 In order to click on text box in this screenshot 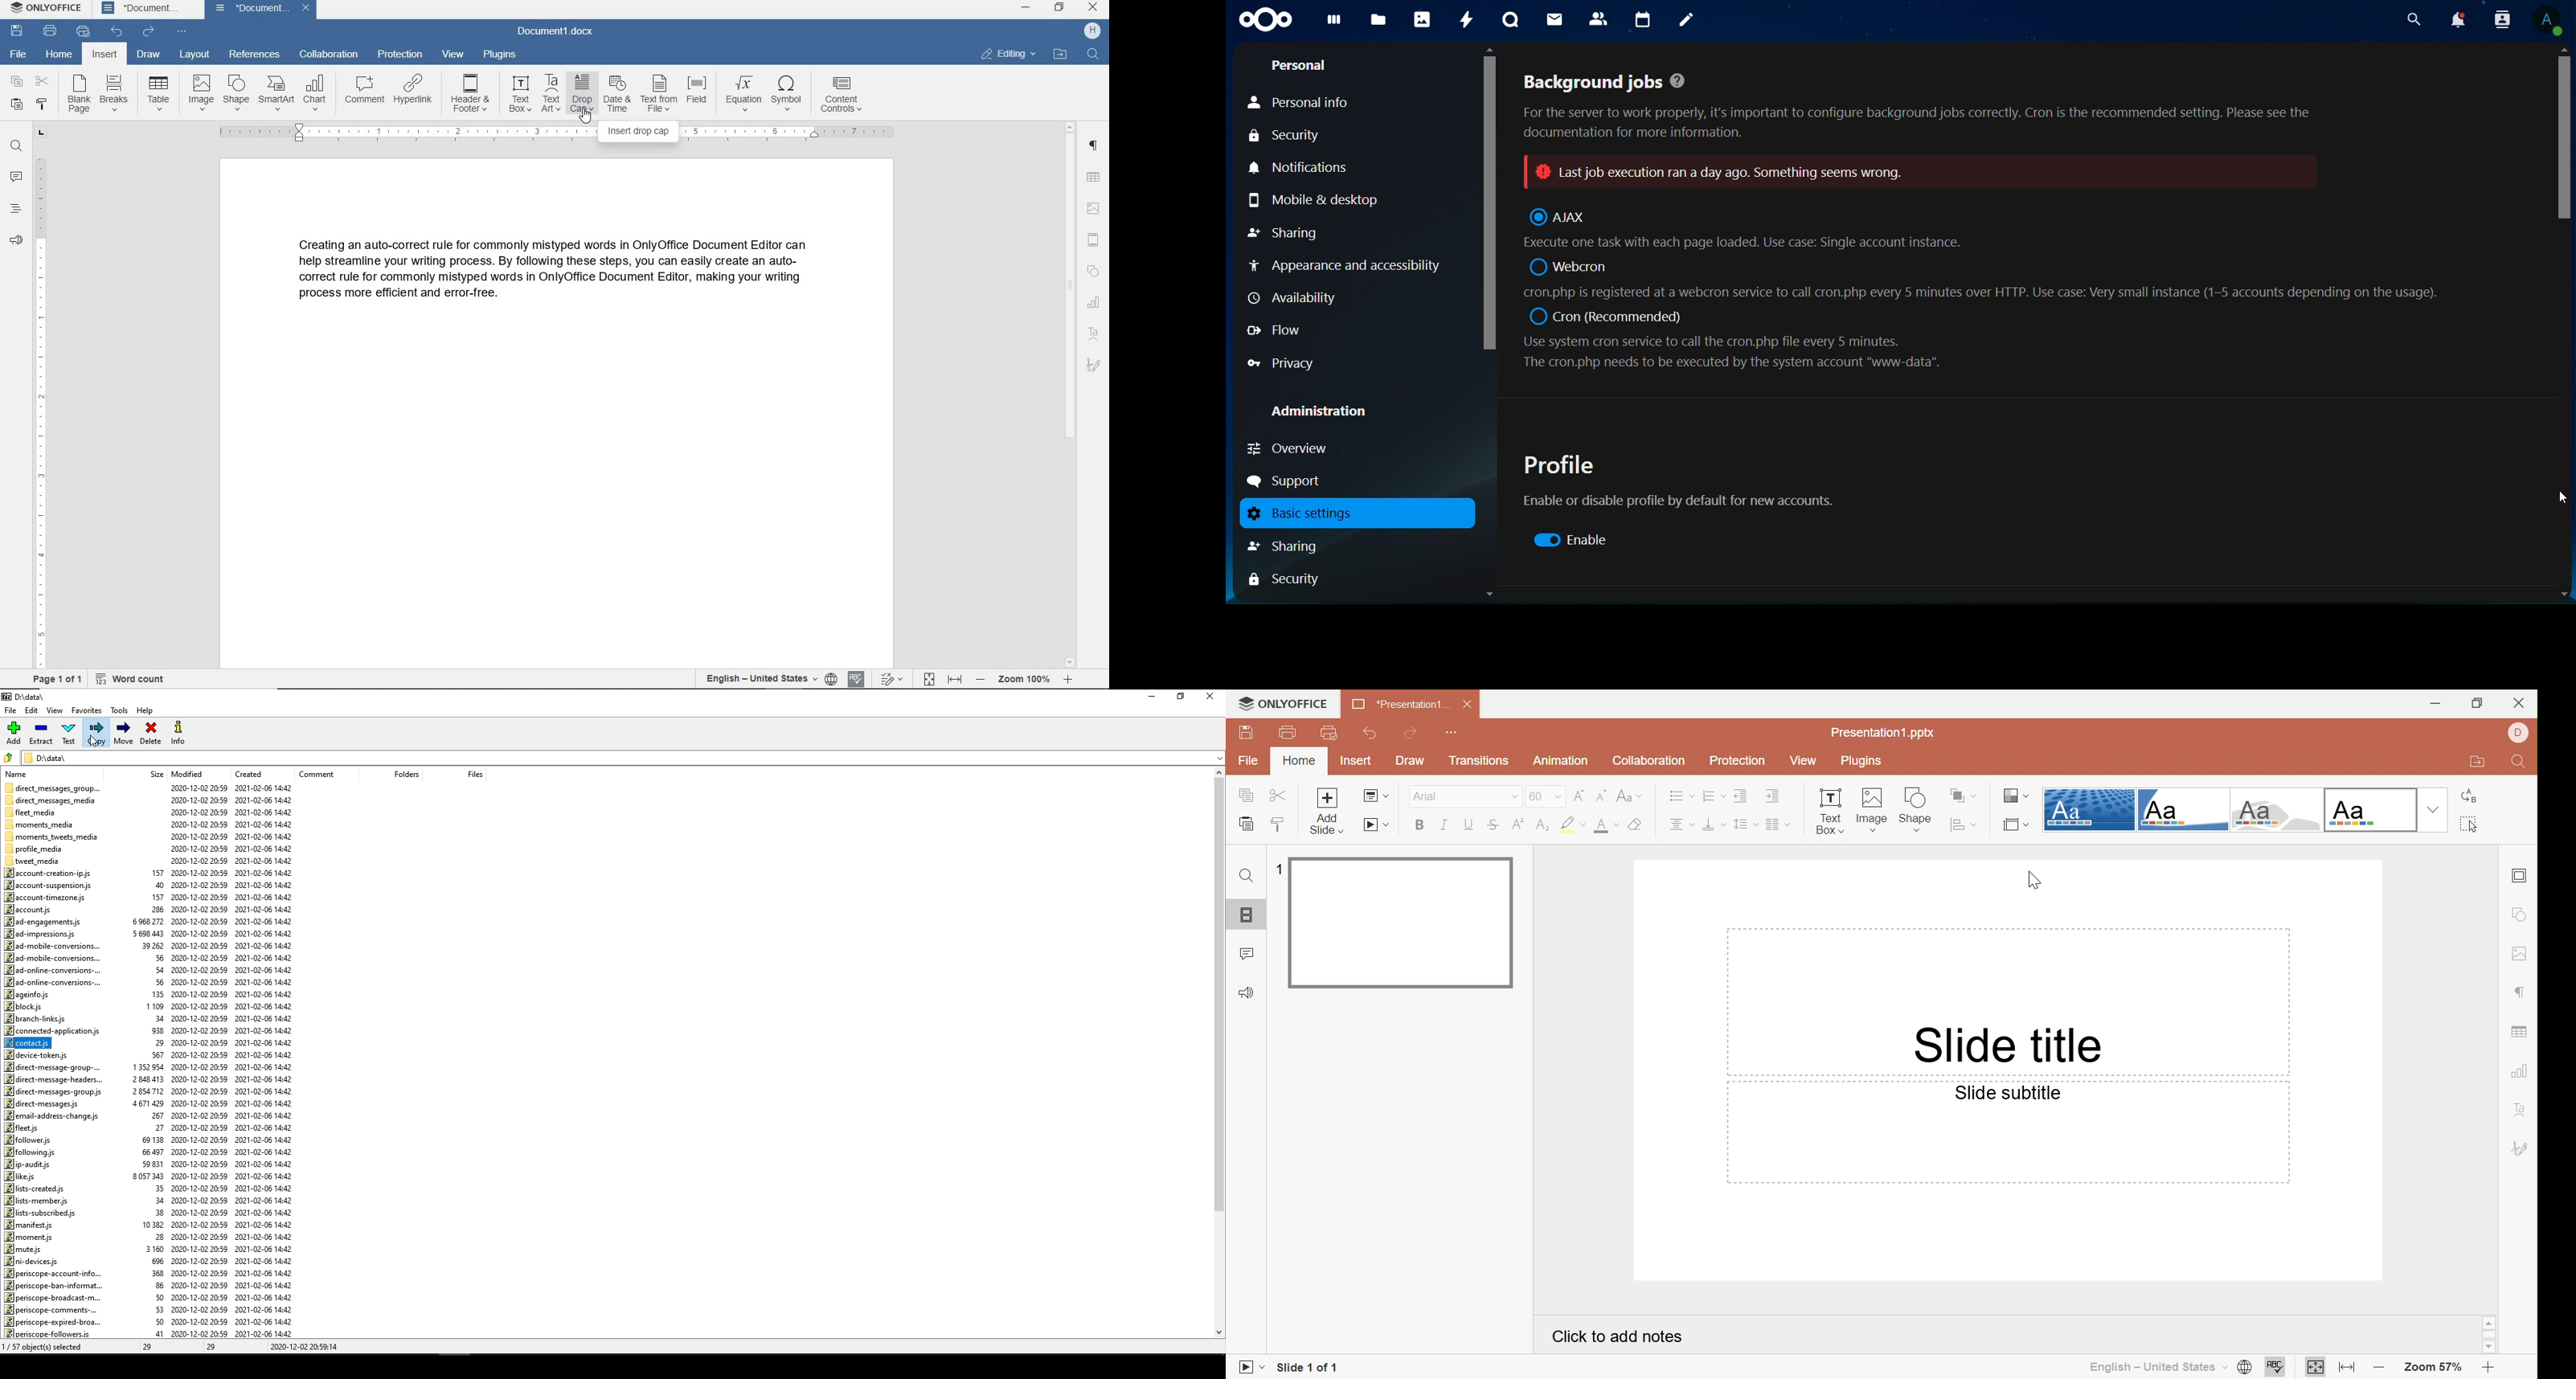, I will do `click(521, 94)`.